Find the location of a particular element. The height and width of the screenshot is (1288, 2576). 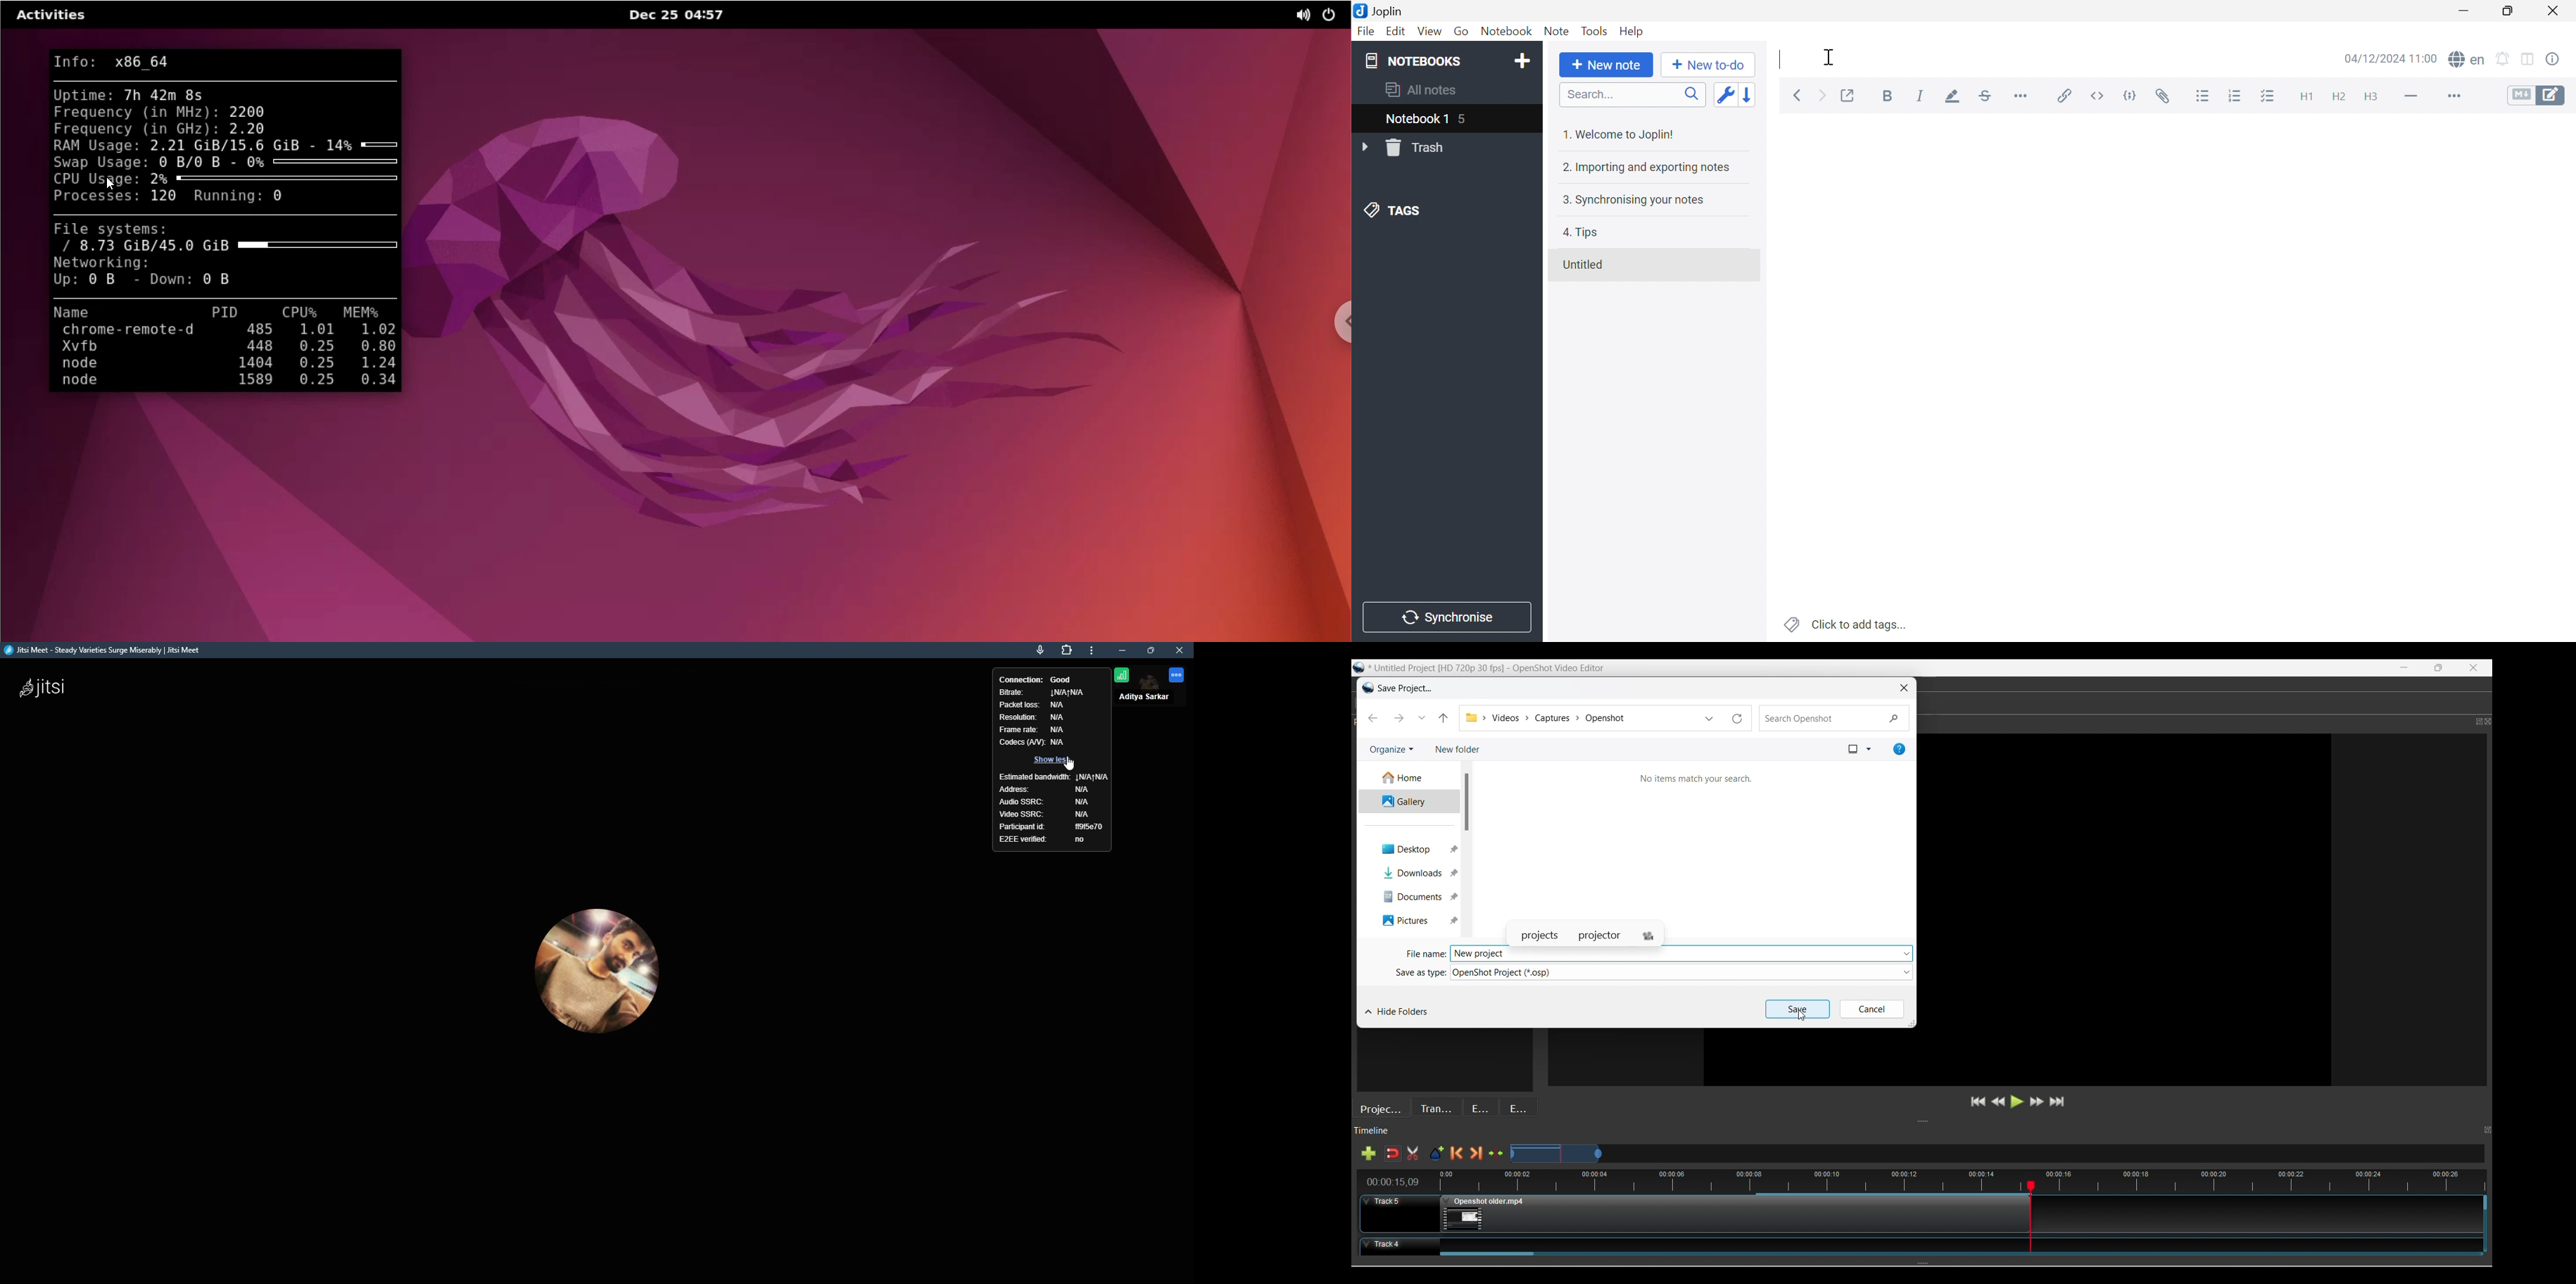

Select file type is located at coordinates (1675, 972).